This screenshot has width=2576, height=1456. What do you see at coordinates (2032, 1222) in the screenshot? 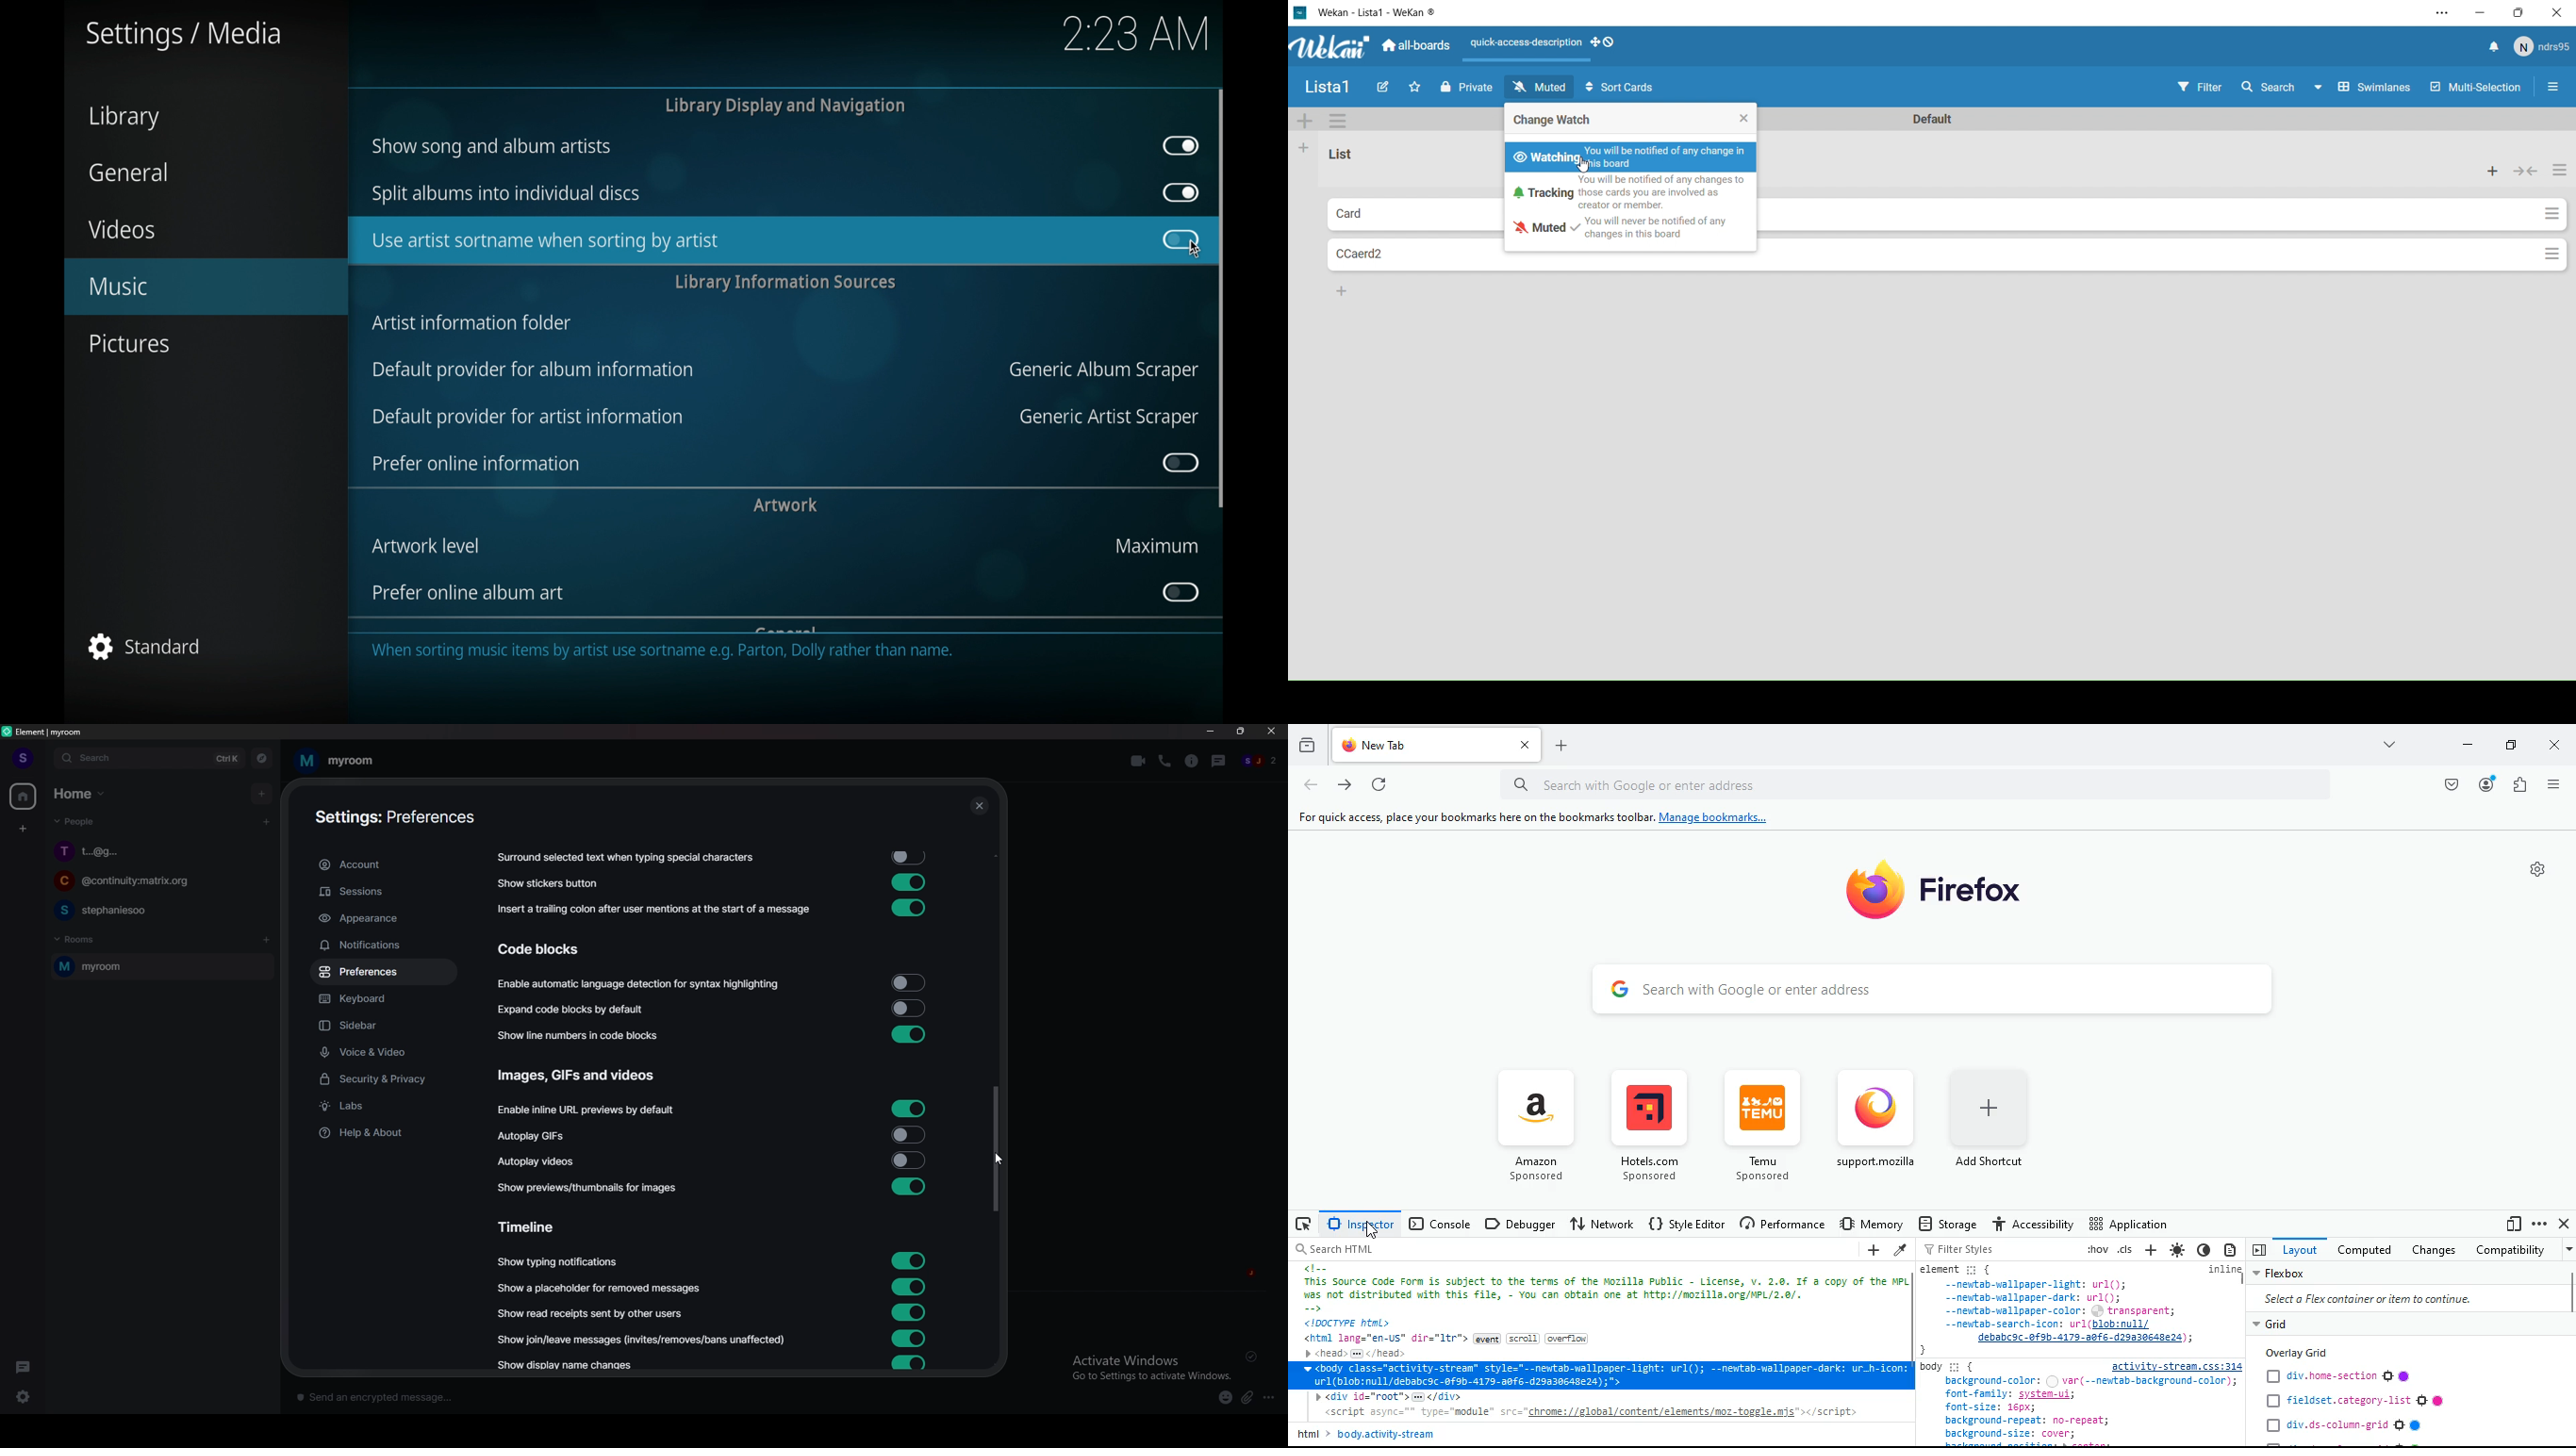
I see `accessibility` at bounding box center [2032, 1222].